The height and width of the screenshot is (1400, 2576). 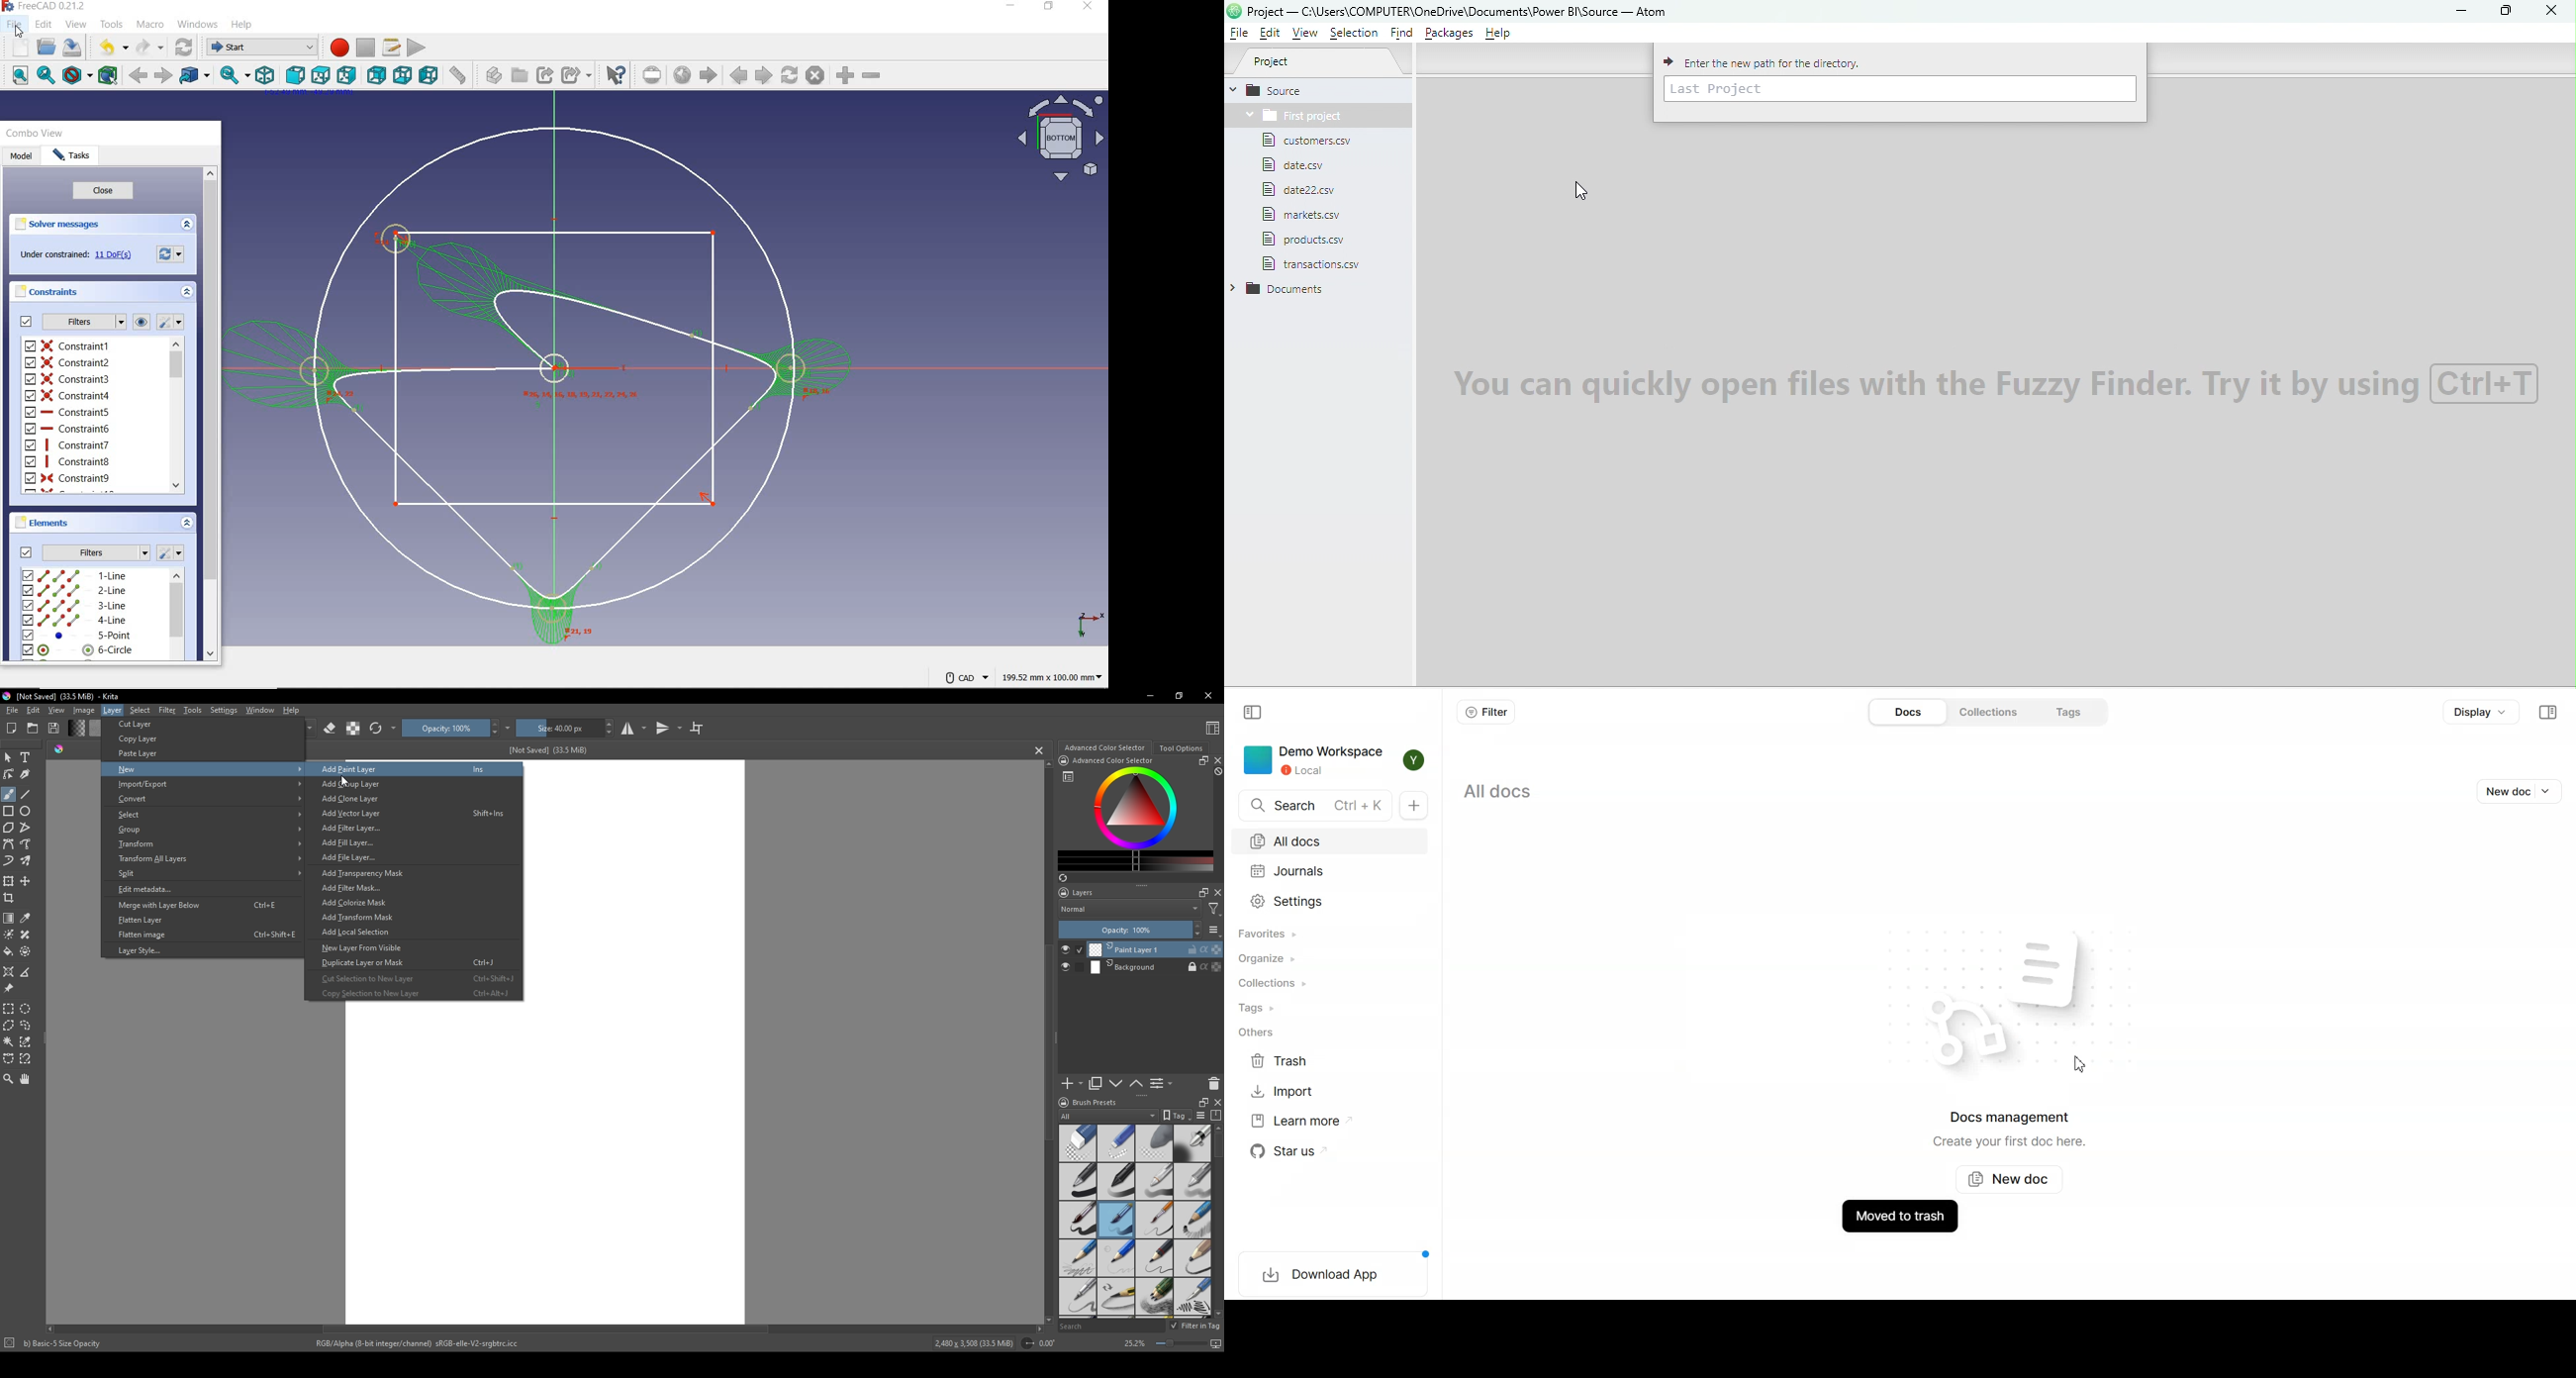 What do you see at coordinates (1117, 1298) in the screenshot?
I see `pencil` at bounding box center [1117, 1298].